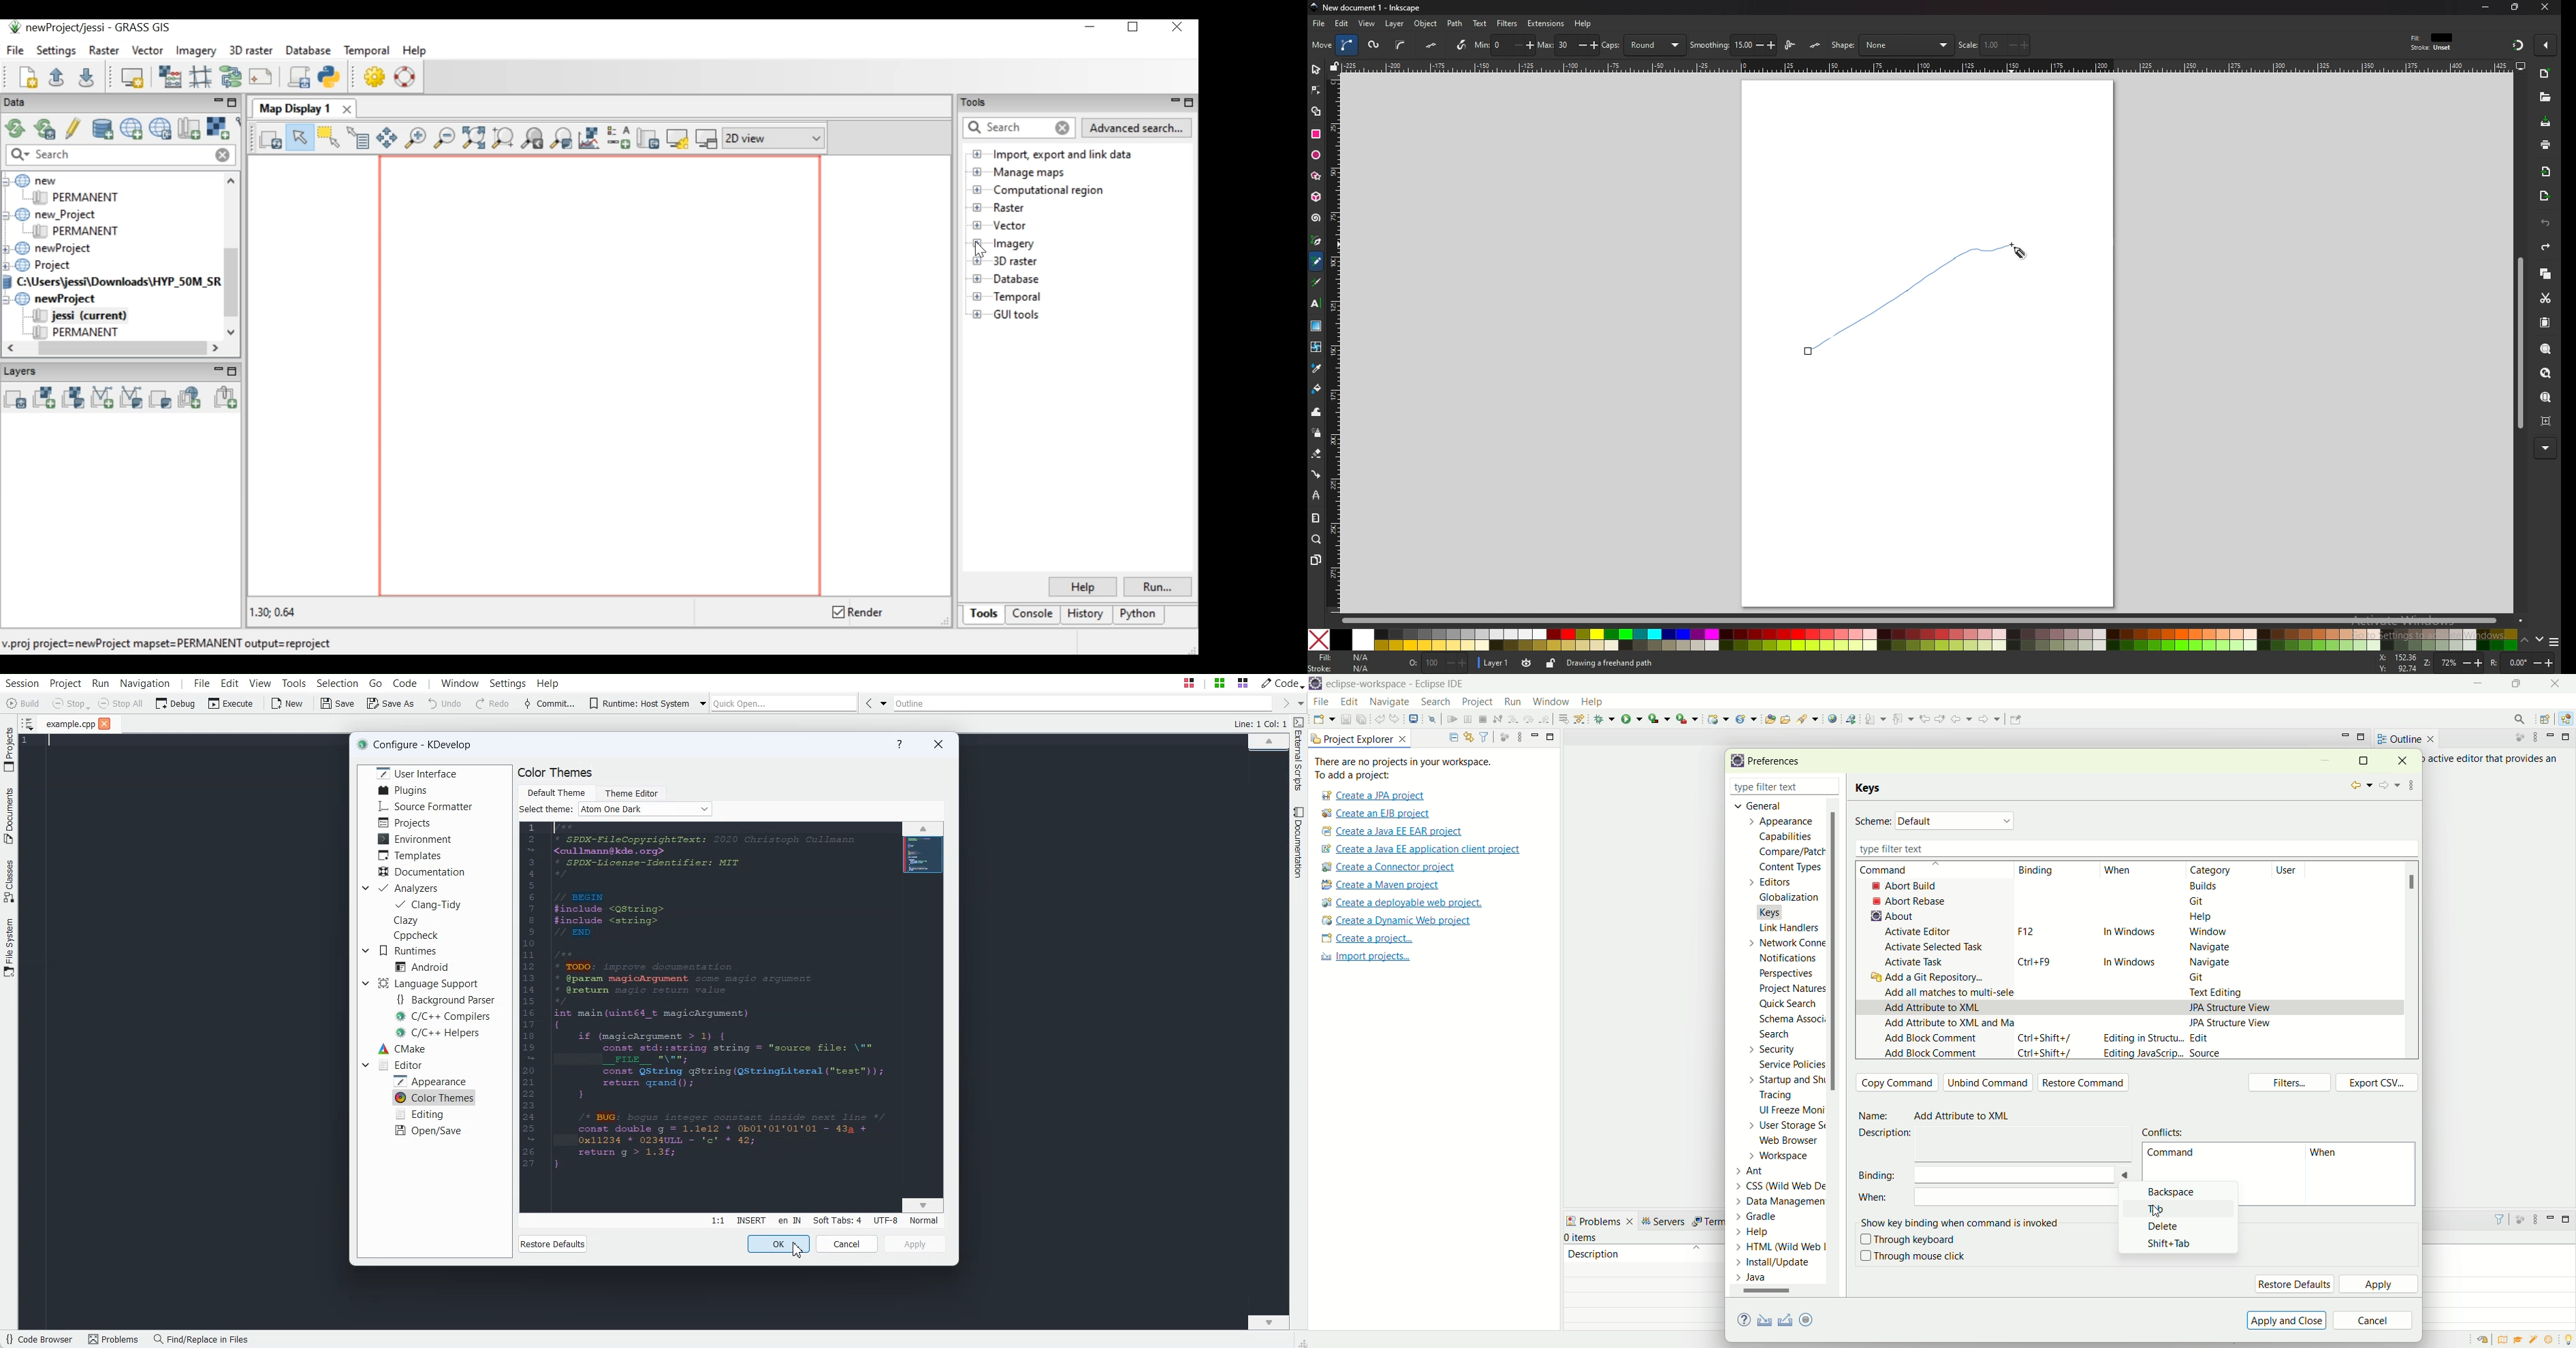 The width and height of the screenshot is (2576, 1372). Describe the element at coordinates (1568, 44) in the screenshot. I see `max` at that location.